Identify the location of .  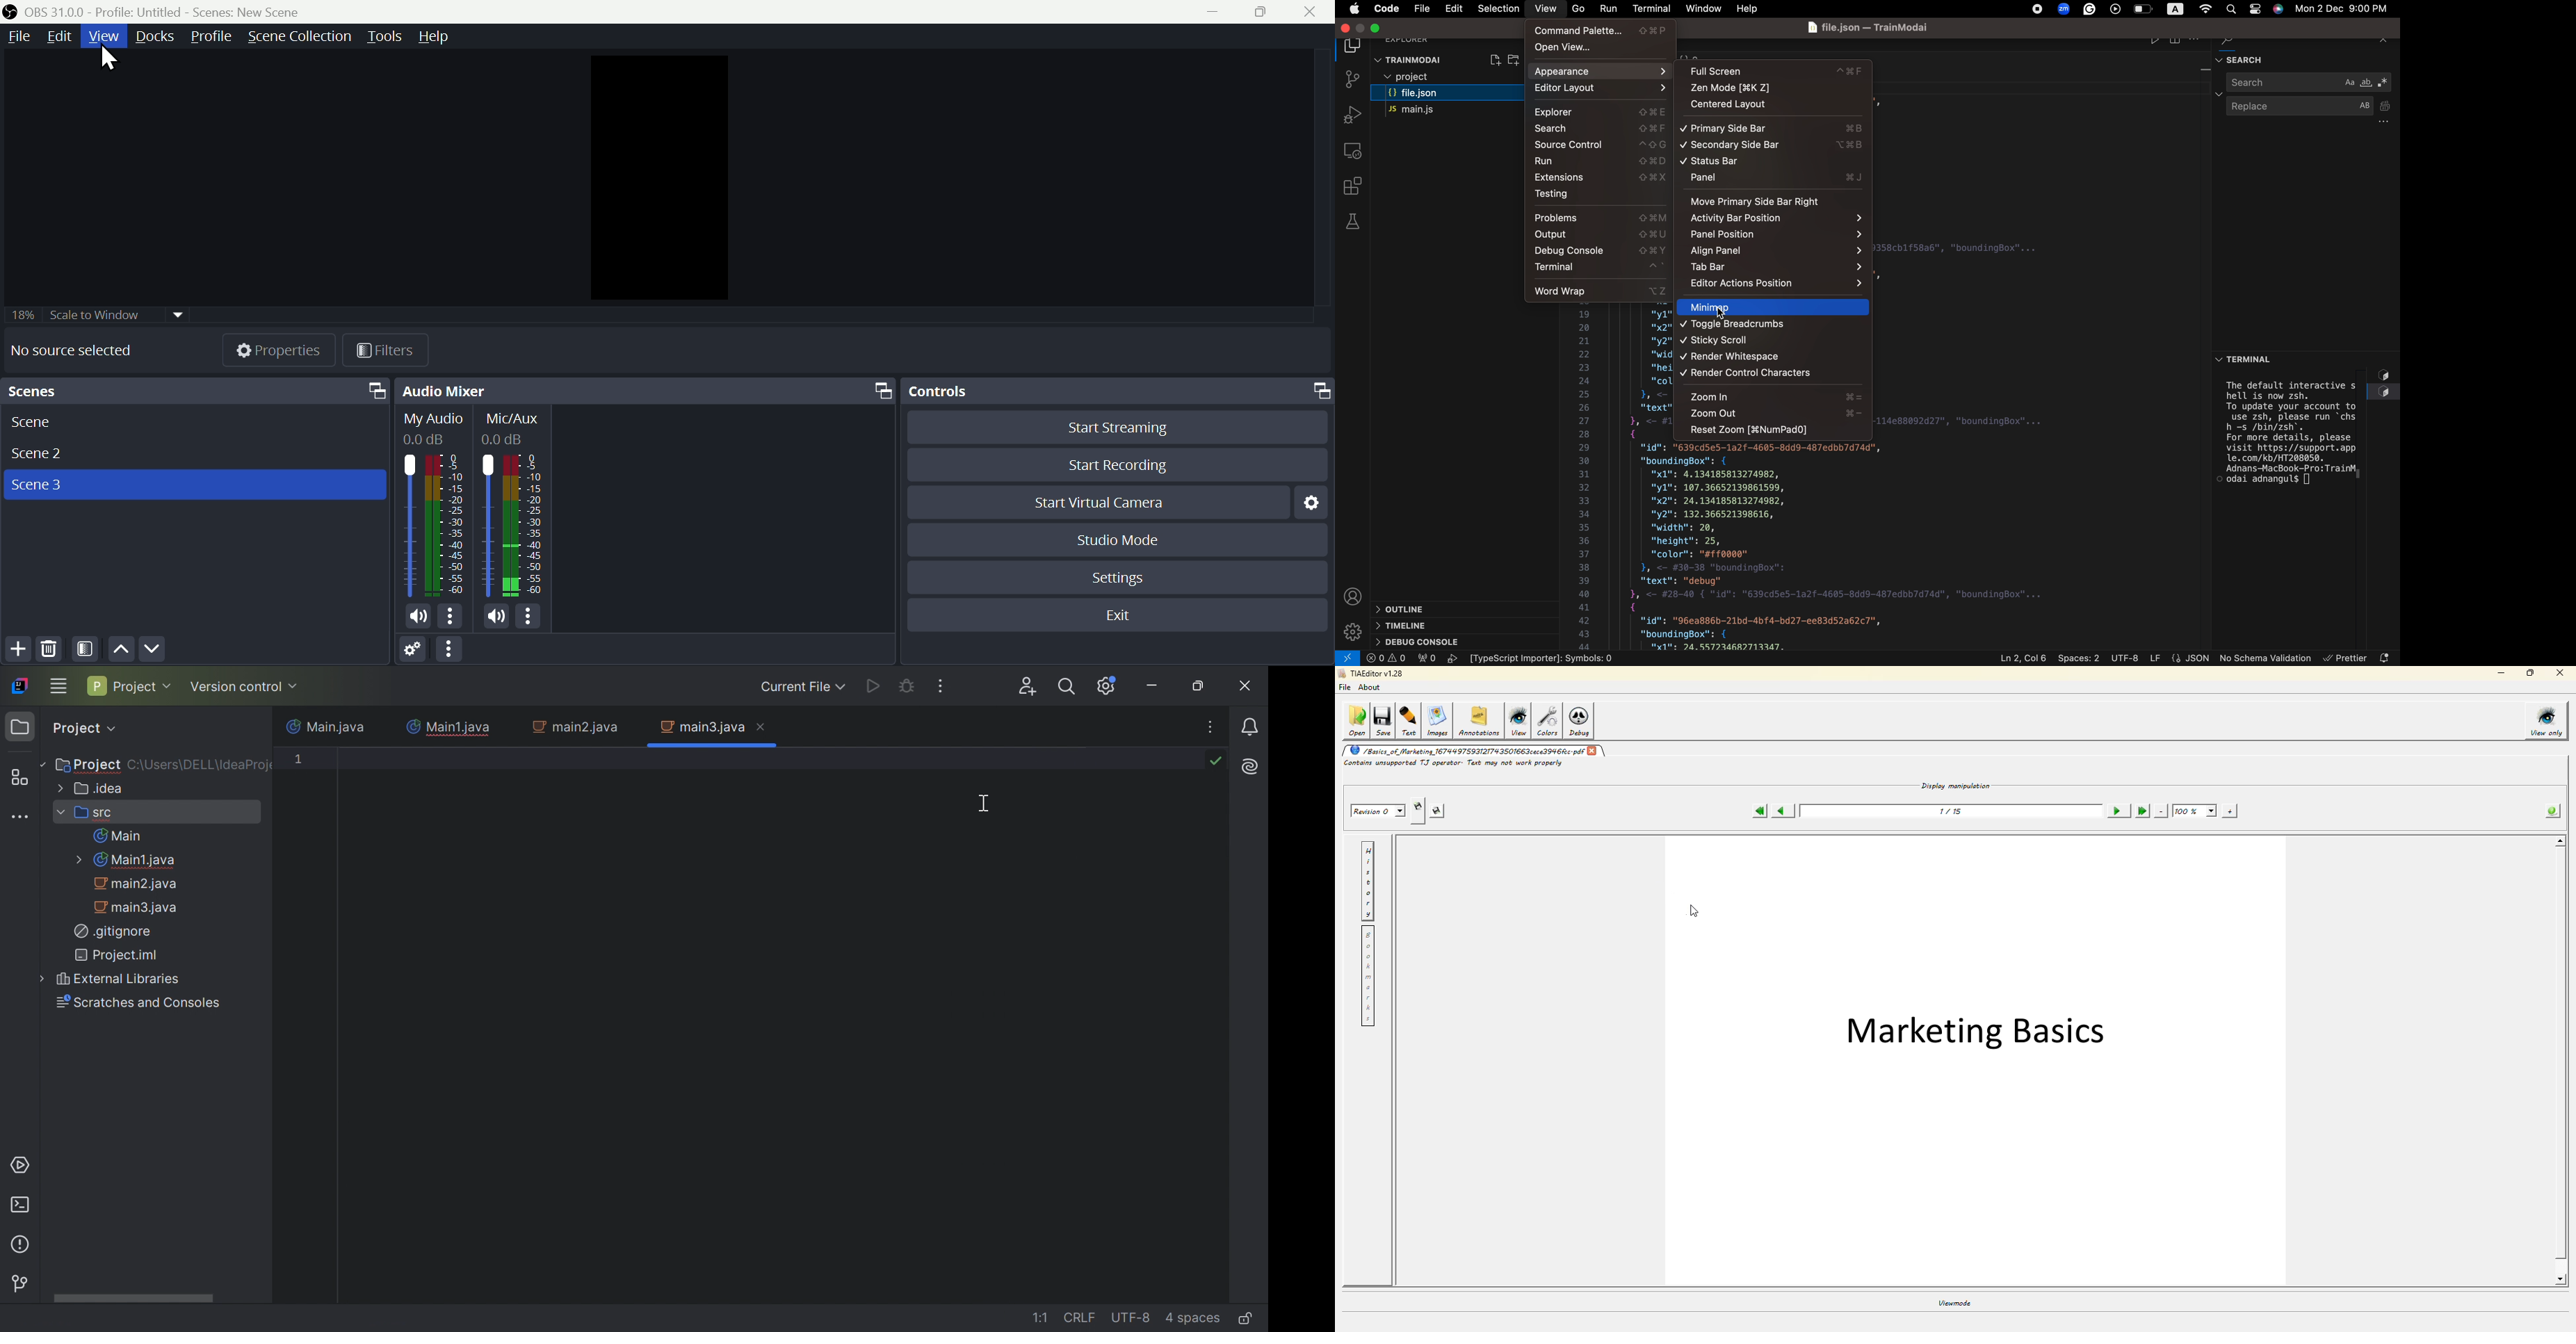
(1256, 11).